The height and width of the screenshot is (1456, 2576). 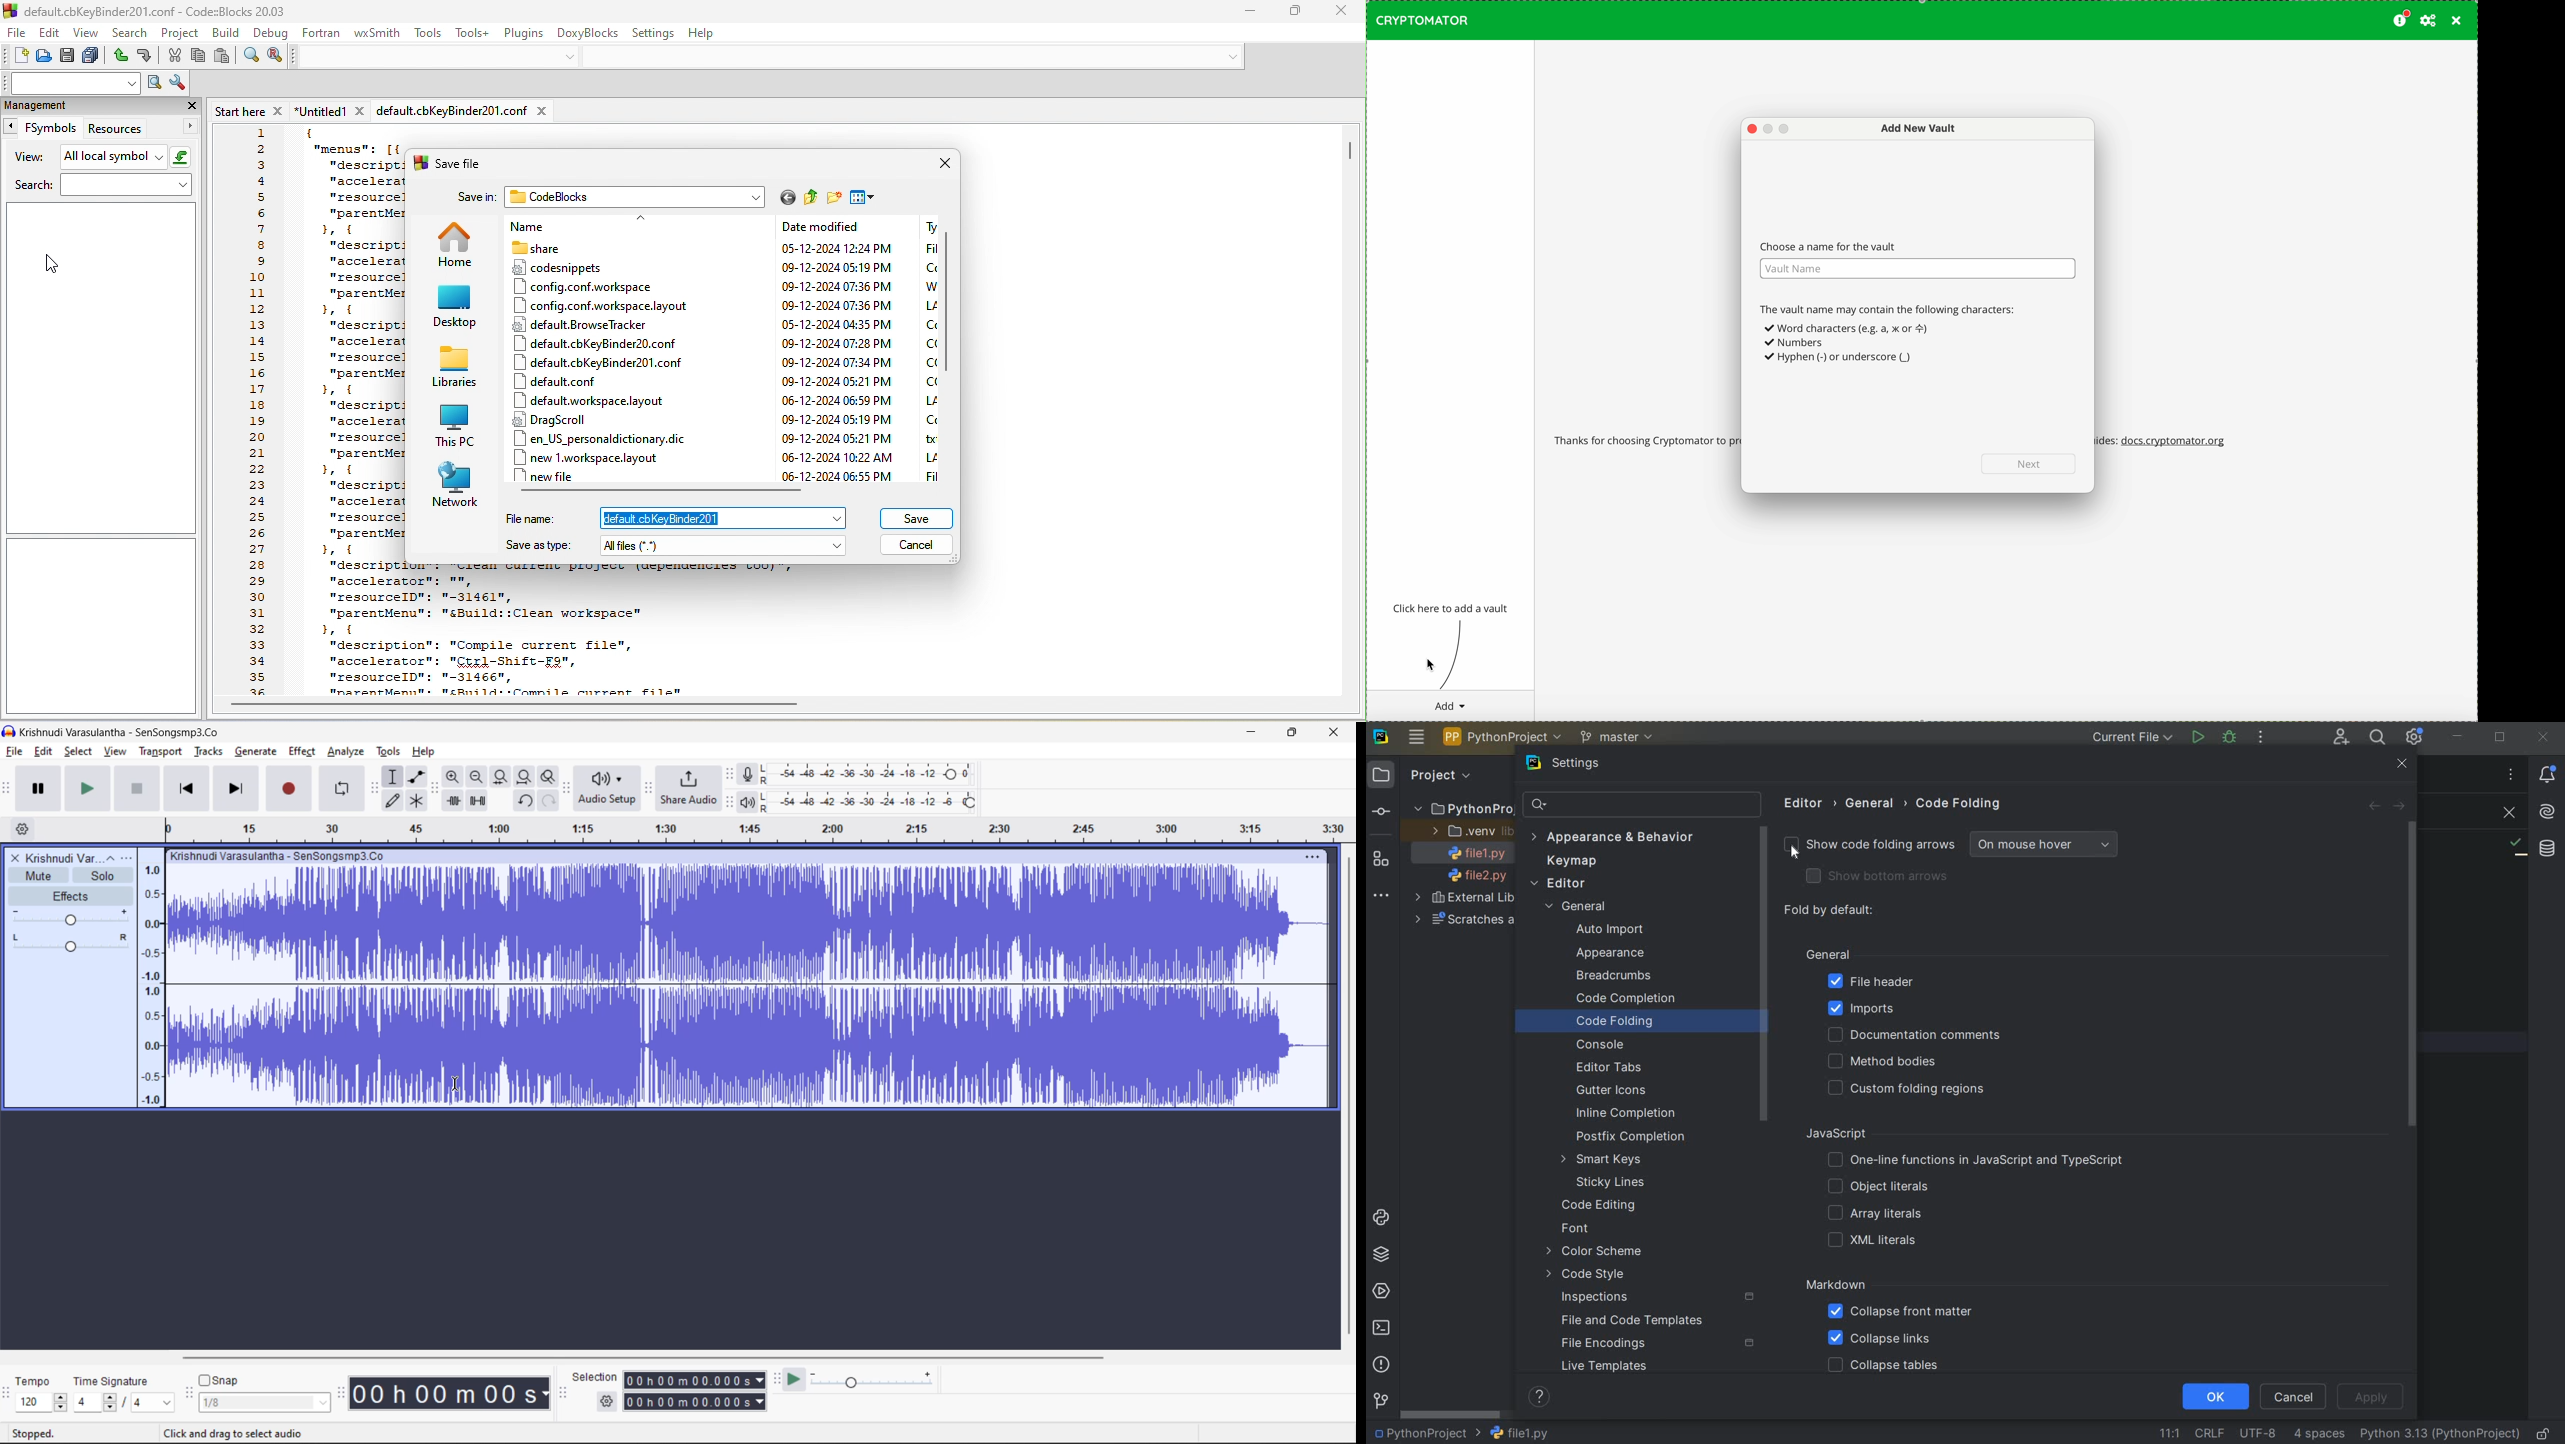 What do you see at coordinates (738, 986) in the screenshot?
I see `audio track` at bounding box center [738, 986].